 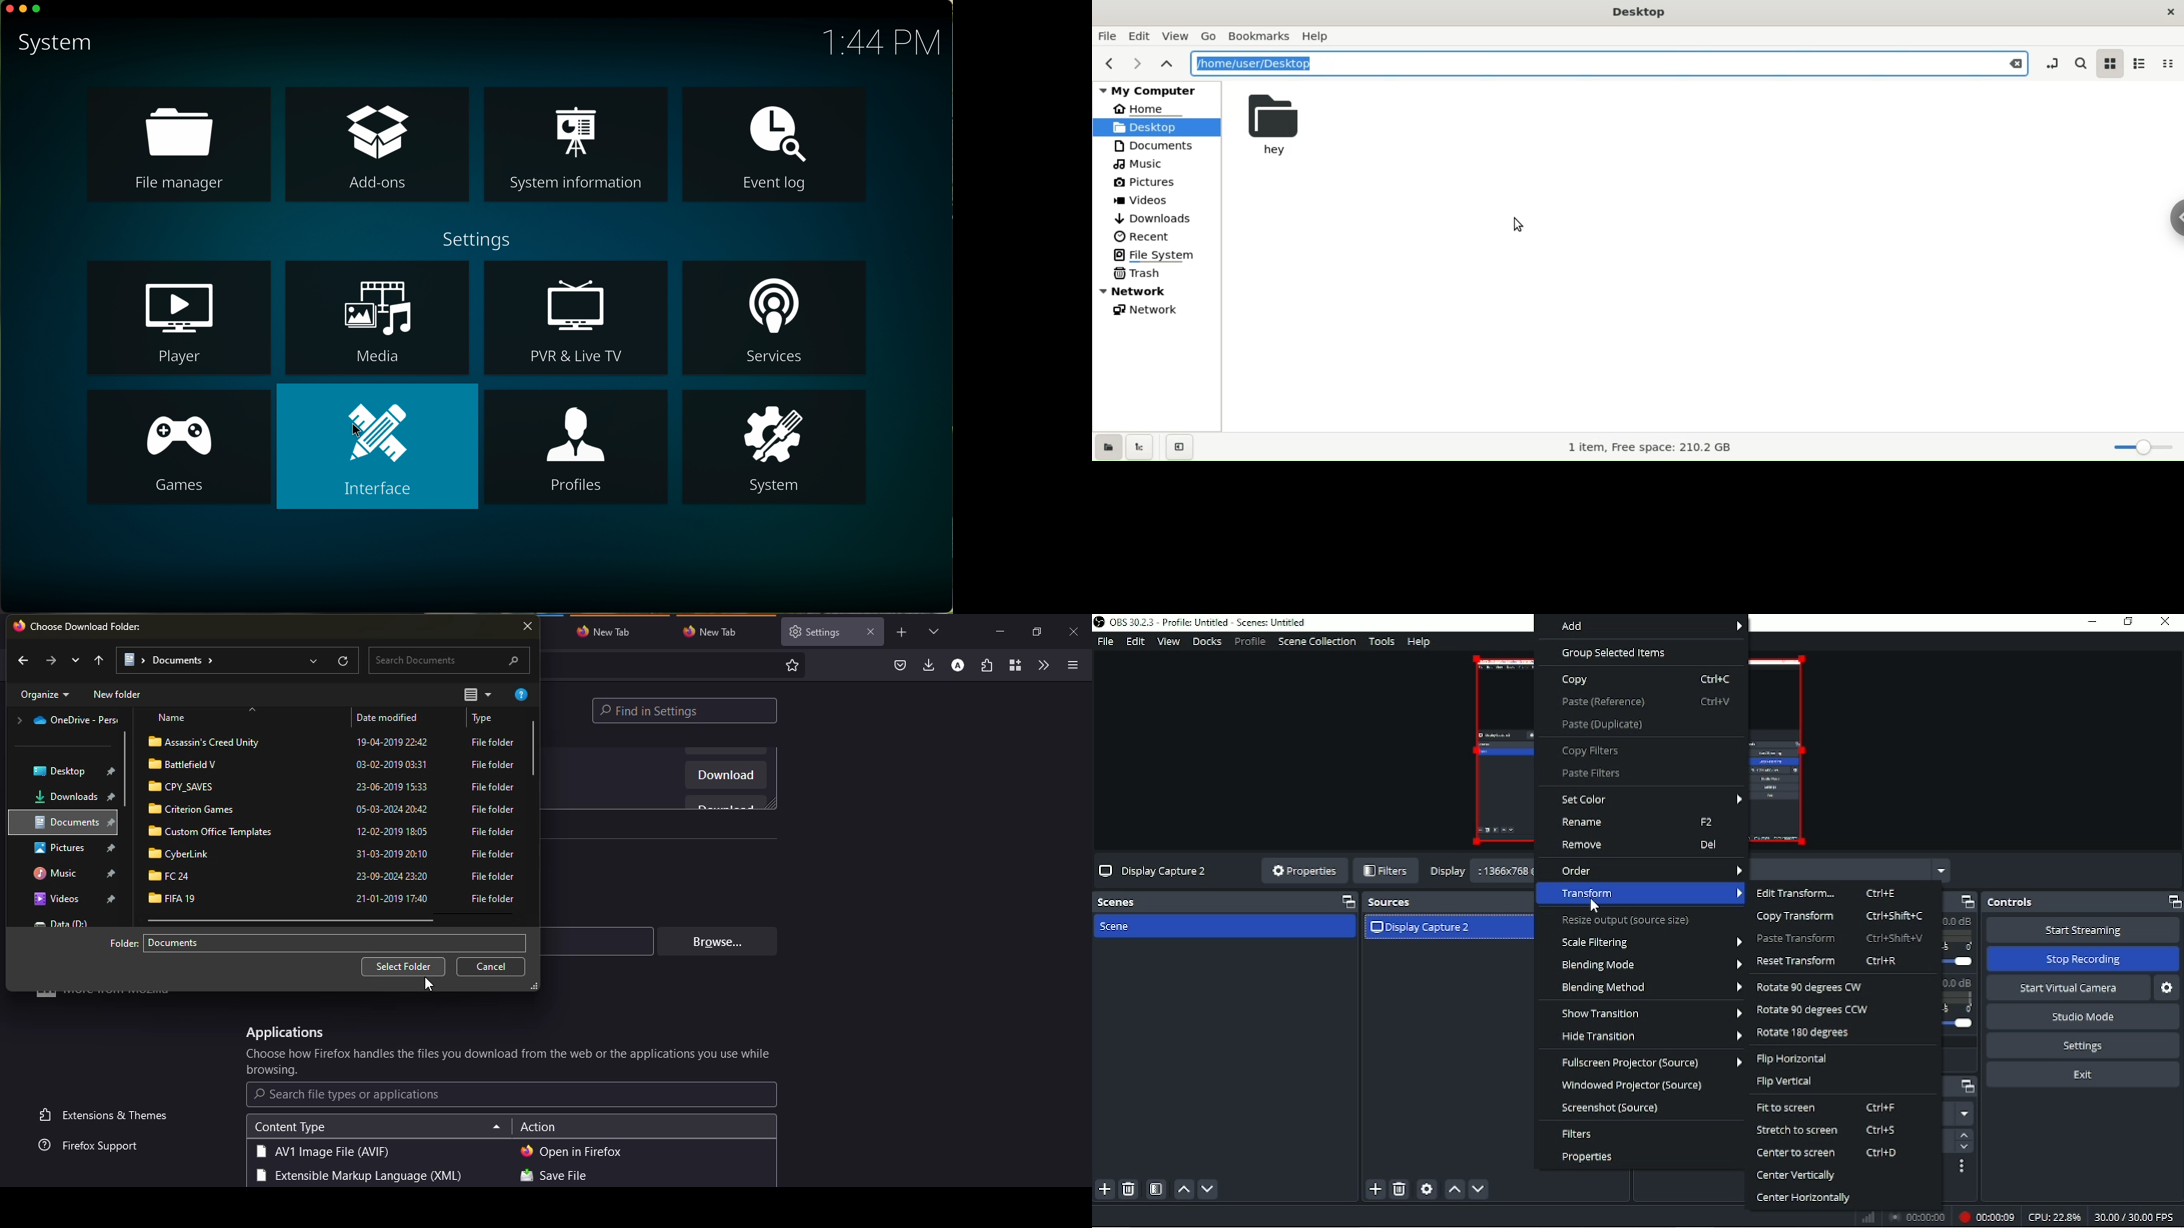 I want to click on date modified, so click(x=393, y=741).